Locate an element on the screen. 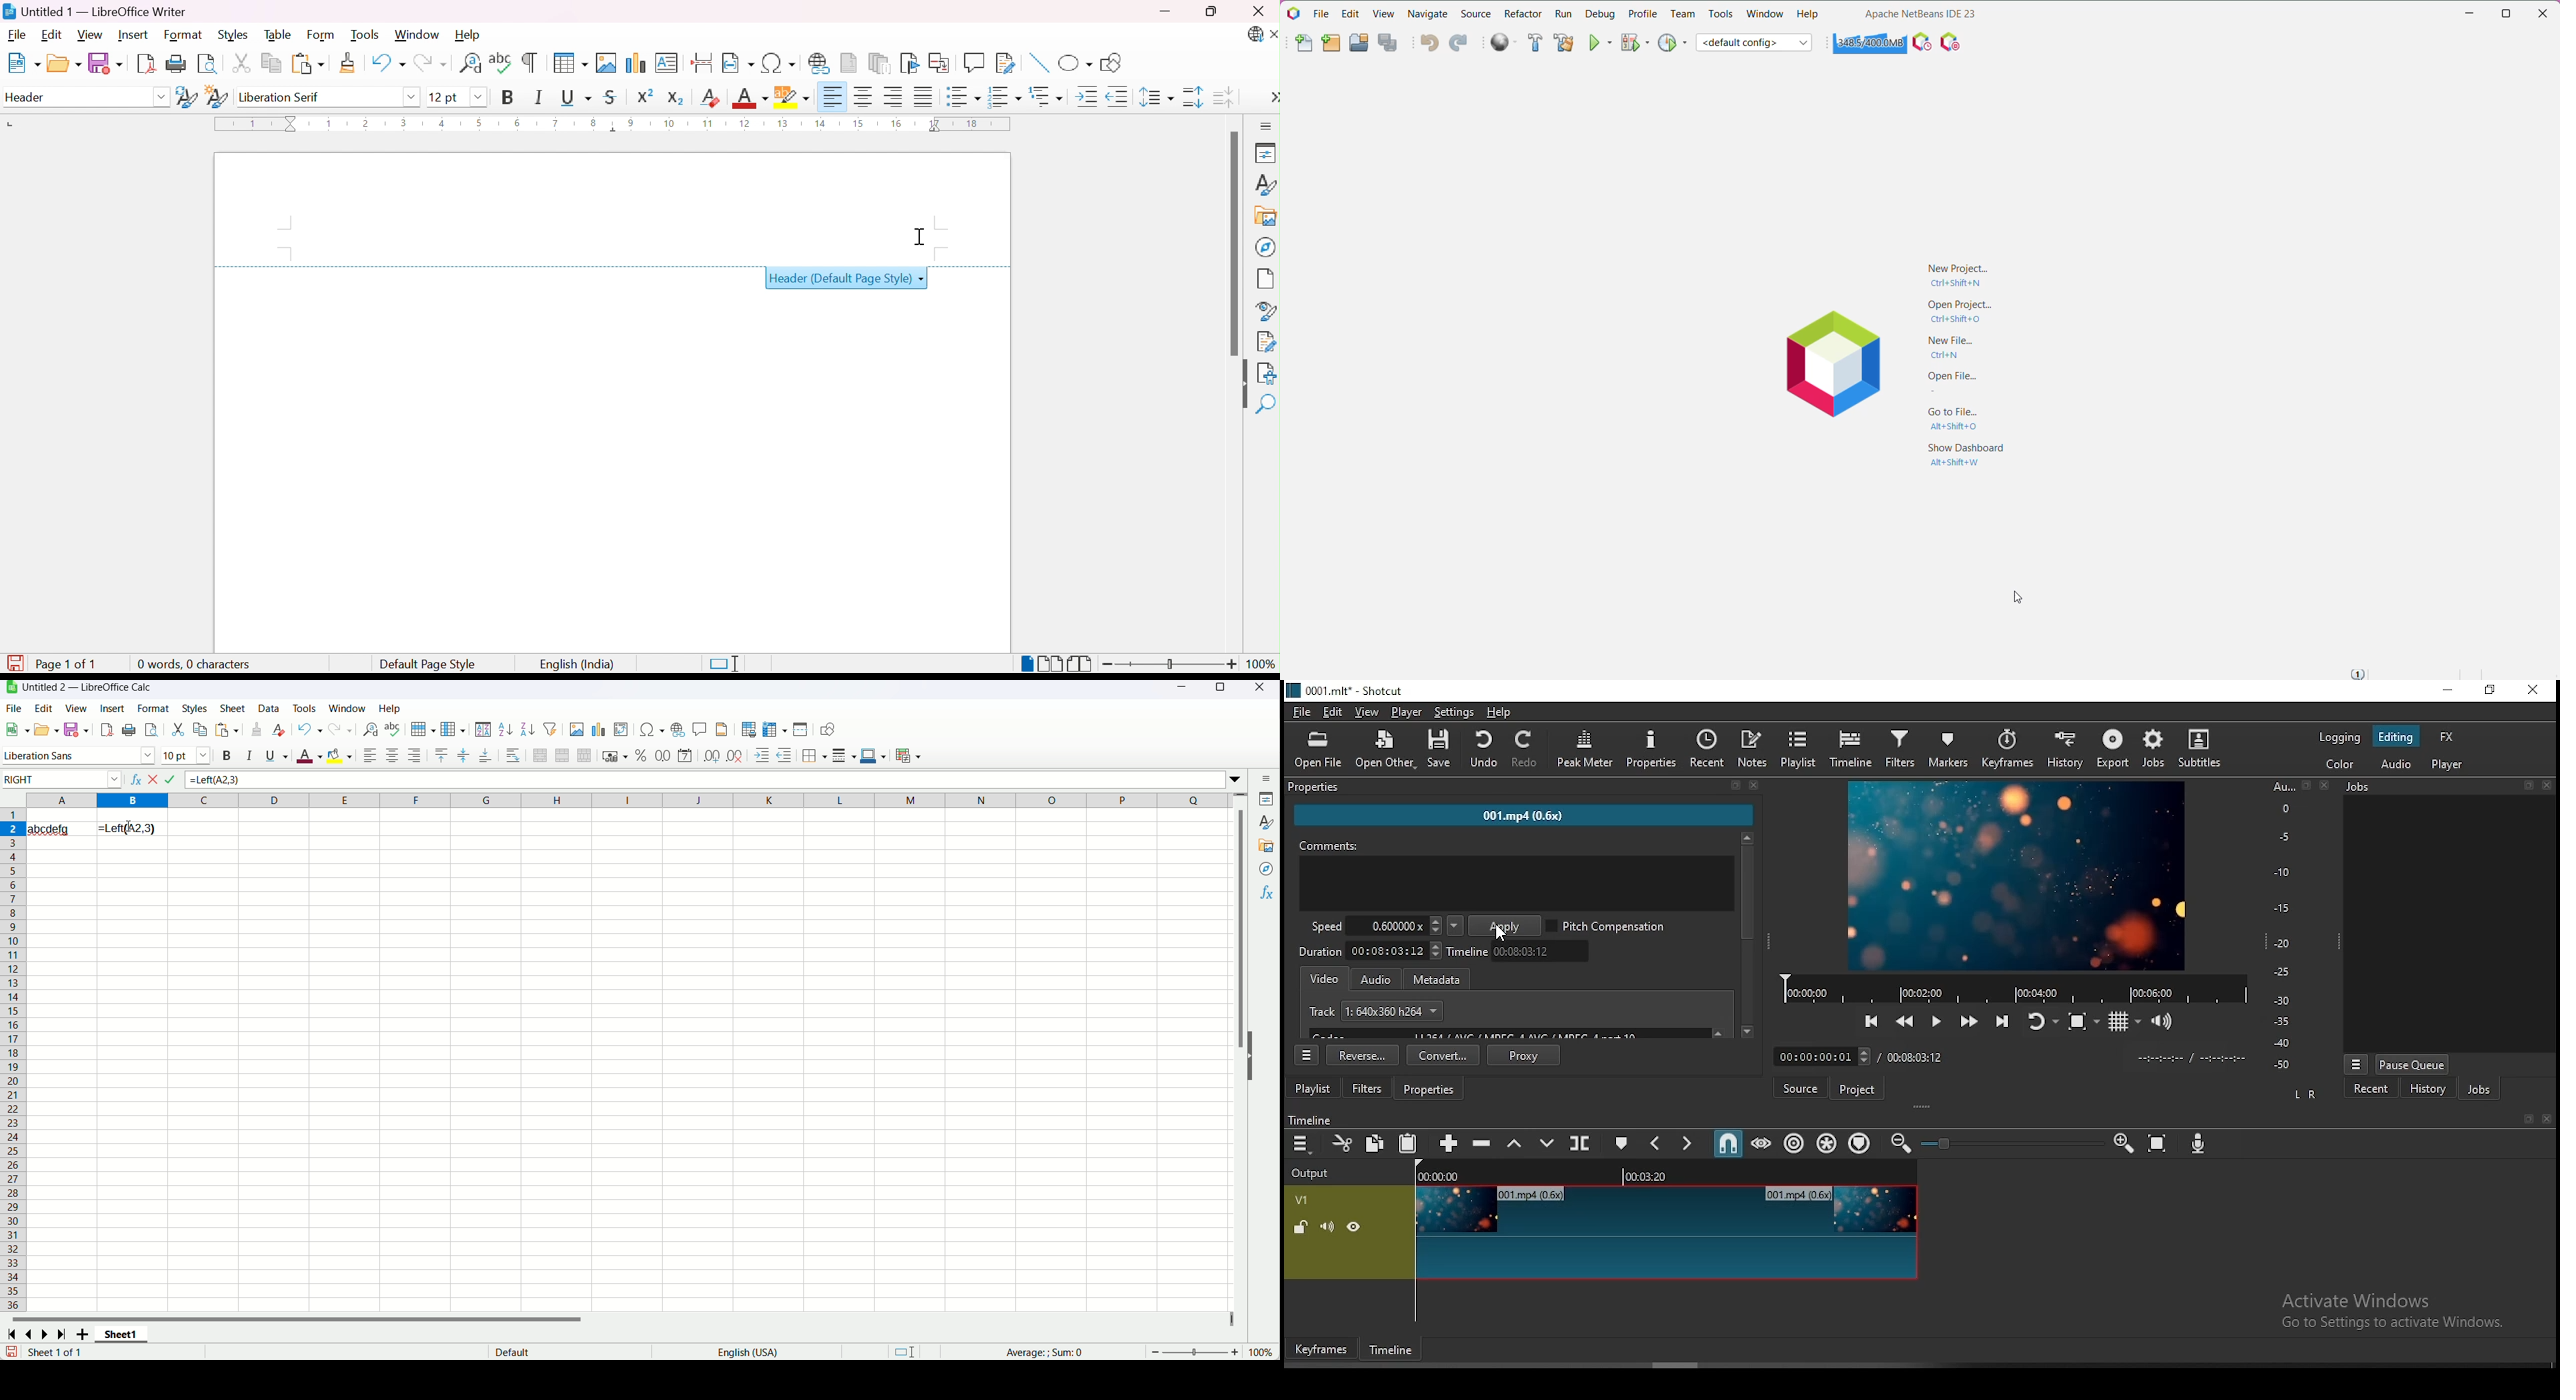 The height and width of the screenshot is (1400, 2576). 0 words, 0 characters is located at coordinates (194, 664).